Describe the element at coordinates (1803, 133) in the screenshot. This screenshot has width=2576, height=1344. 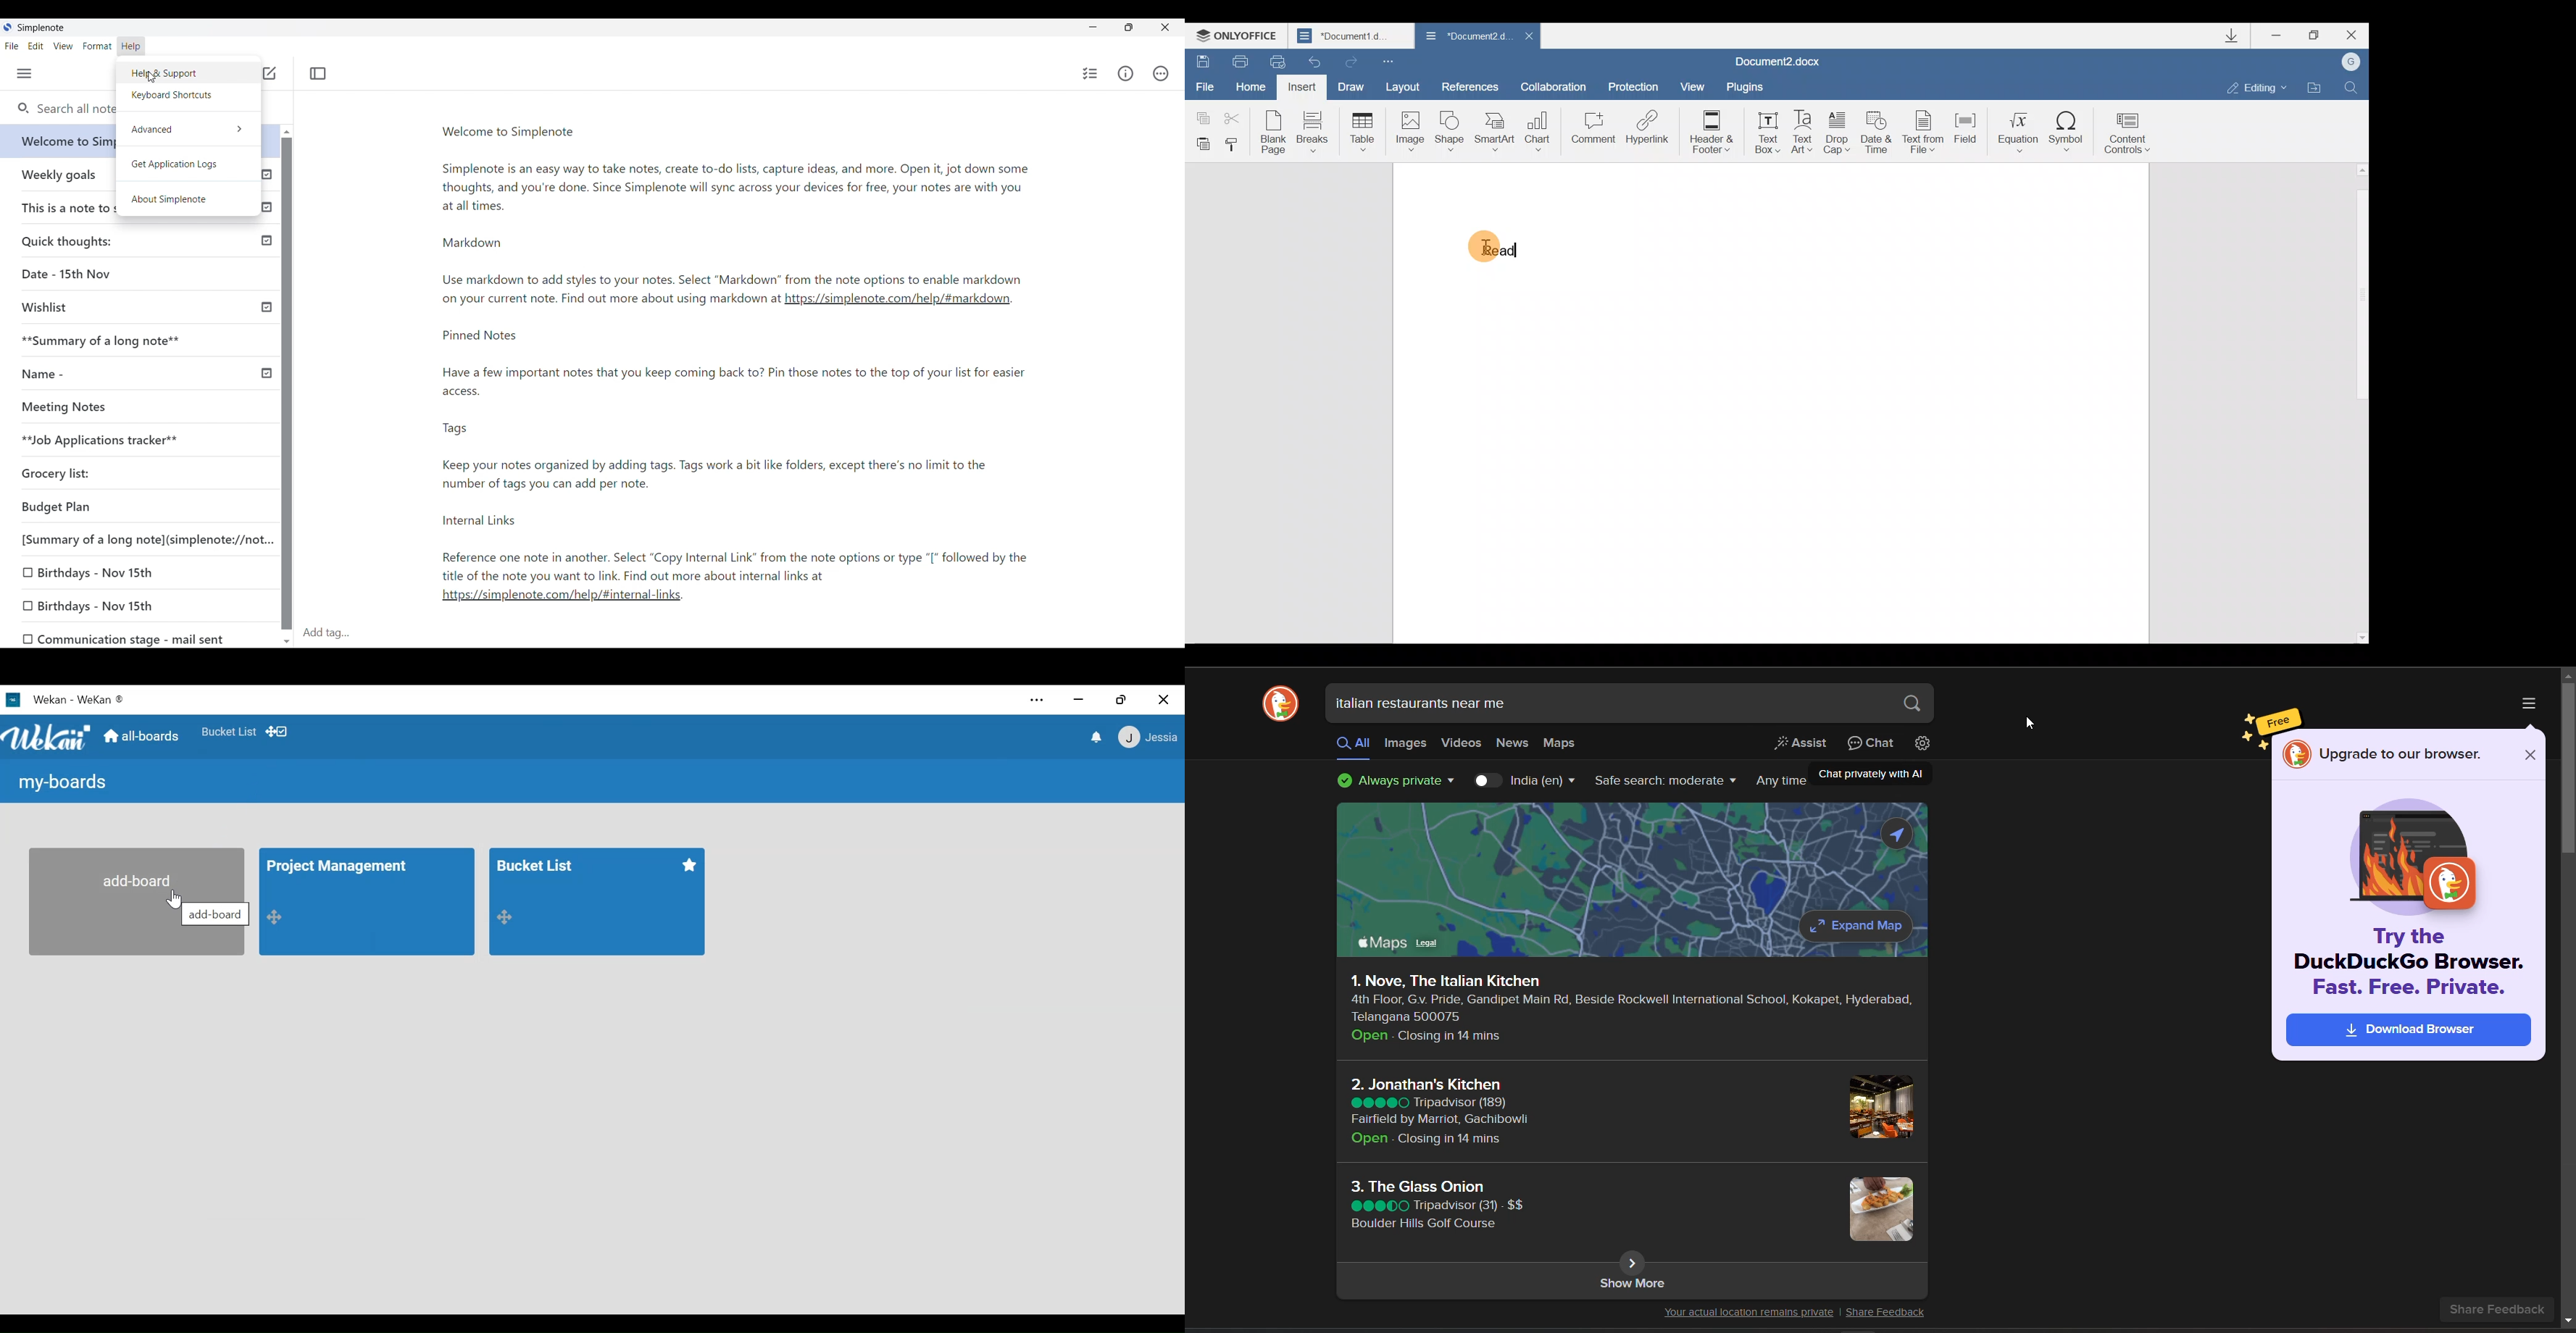
I see `Text Art` at that location.